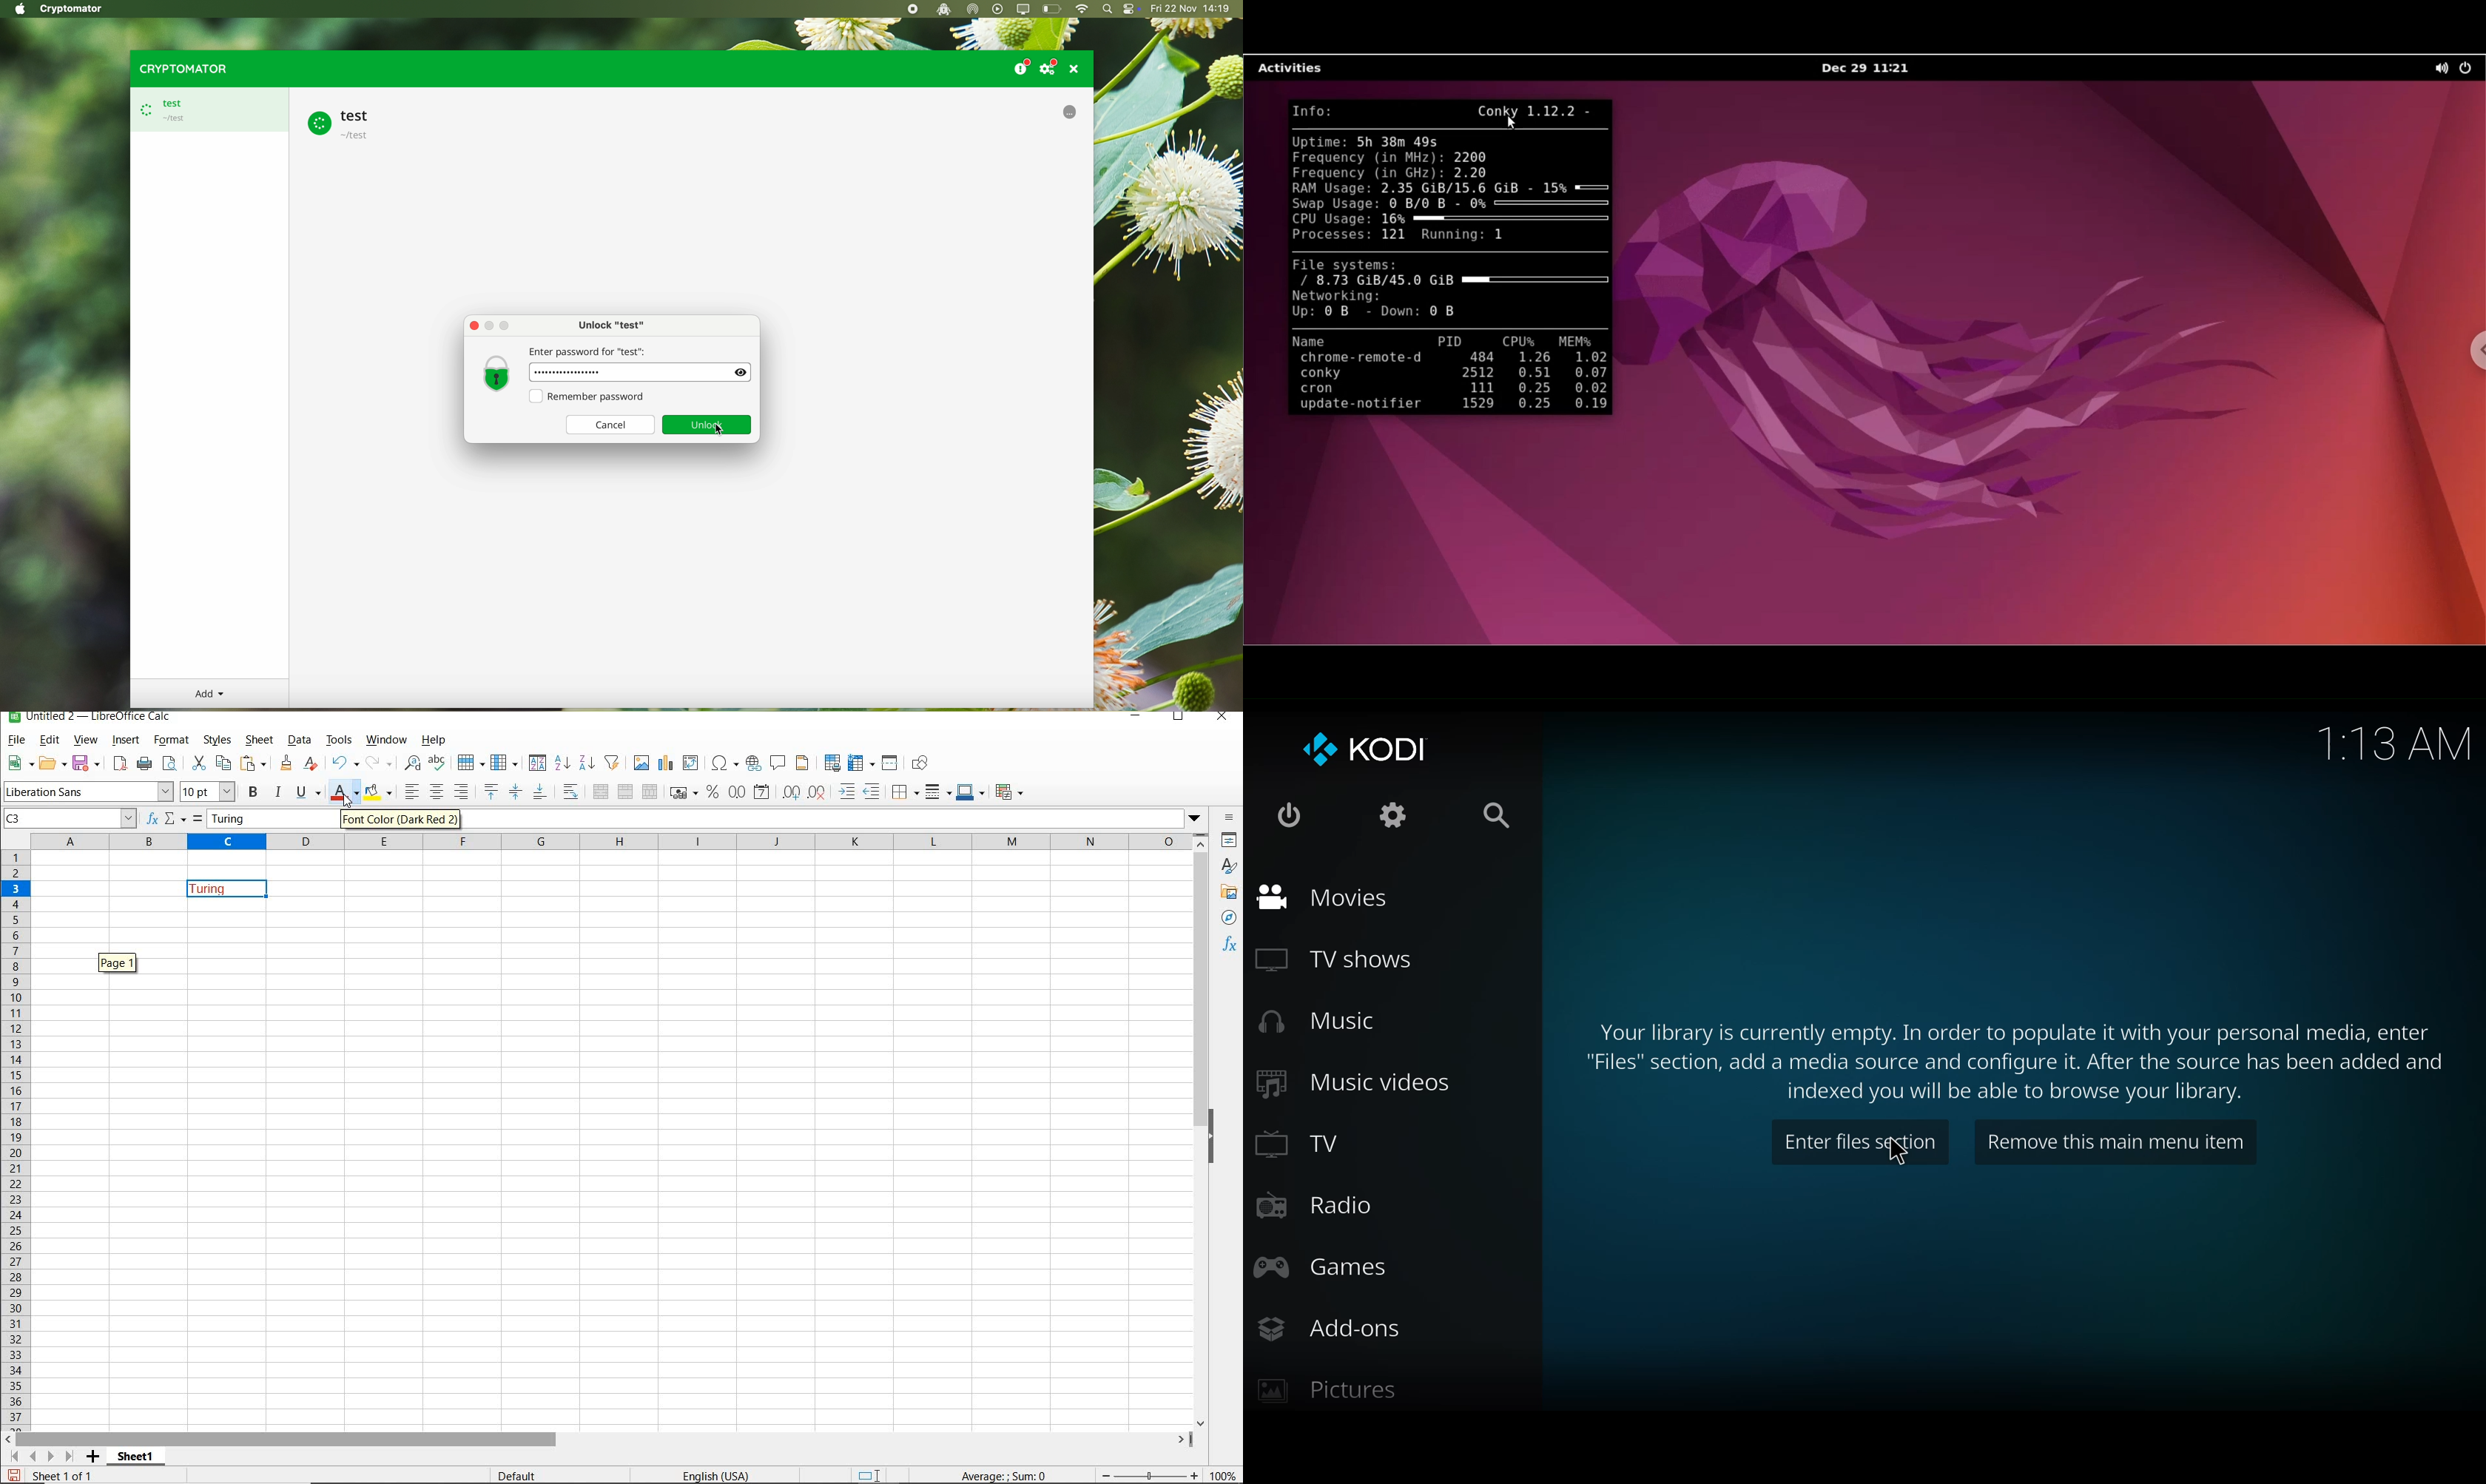  What do you see at coordinates (1858, 1144) in the screenshot?
I see `enter files section` at bounding box center [1858, 1144].